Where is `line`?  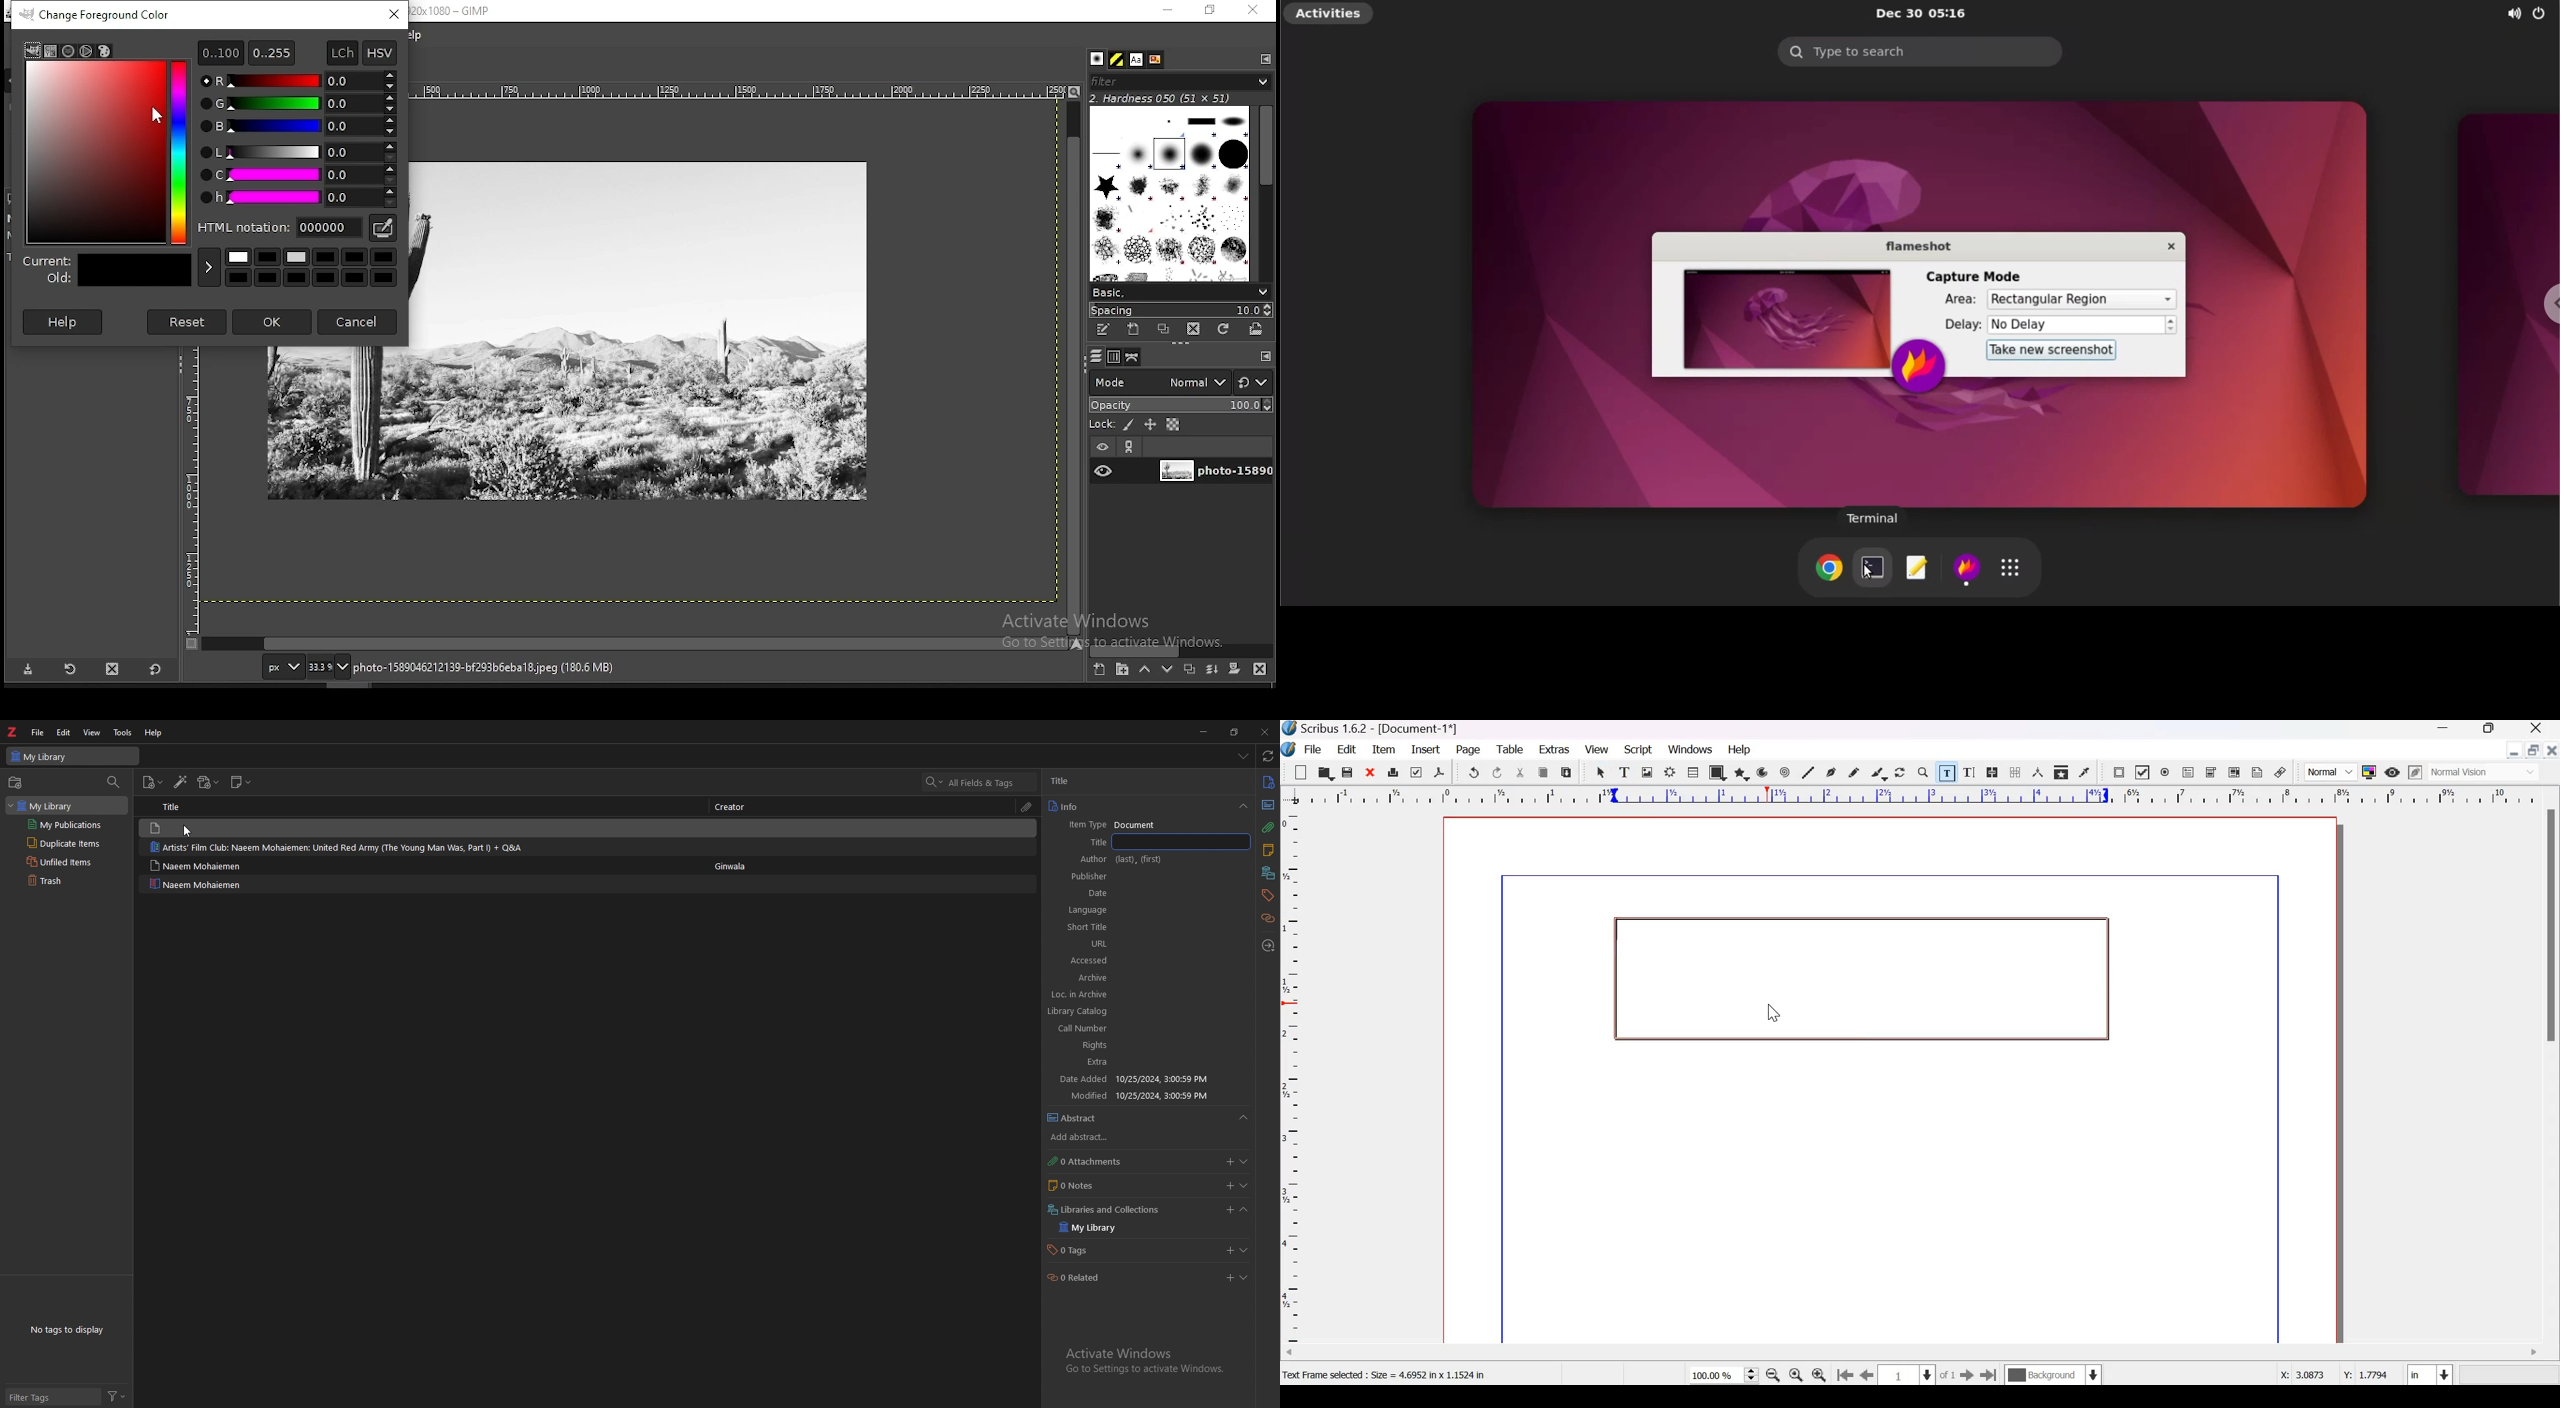
line is located at coordinates (1807, 771).